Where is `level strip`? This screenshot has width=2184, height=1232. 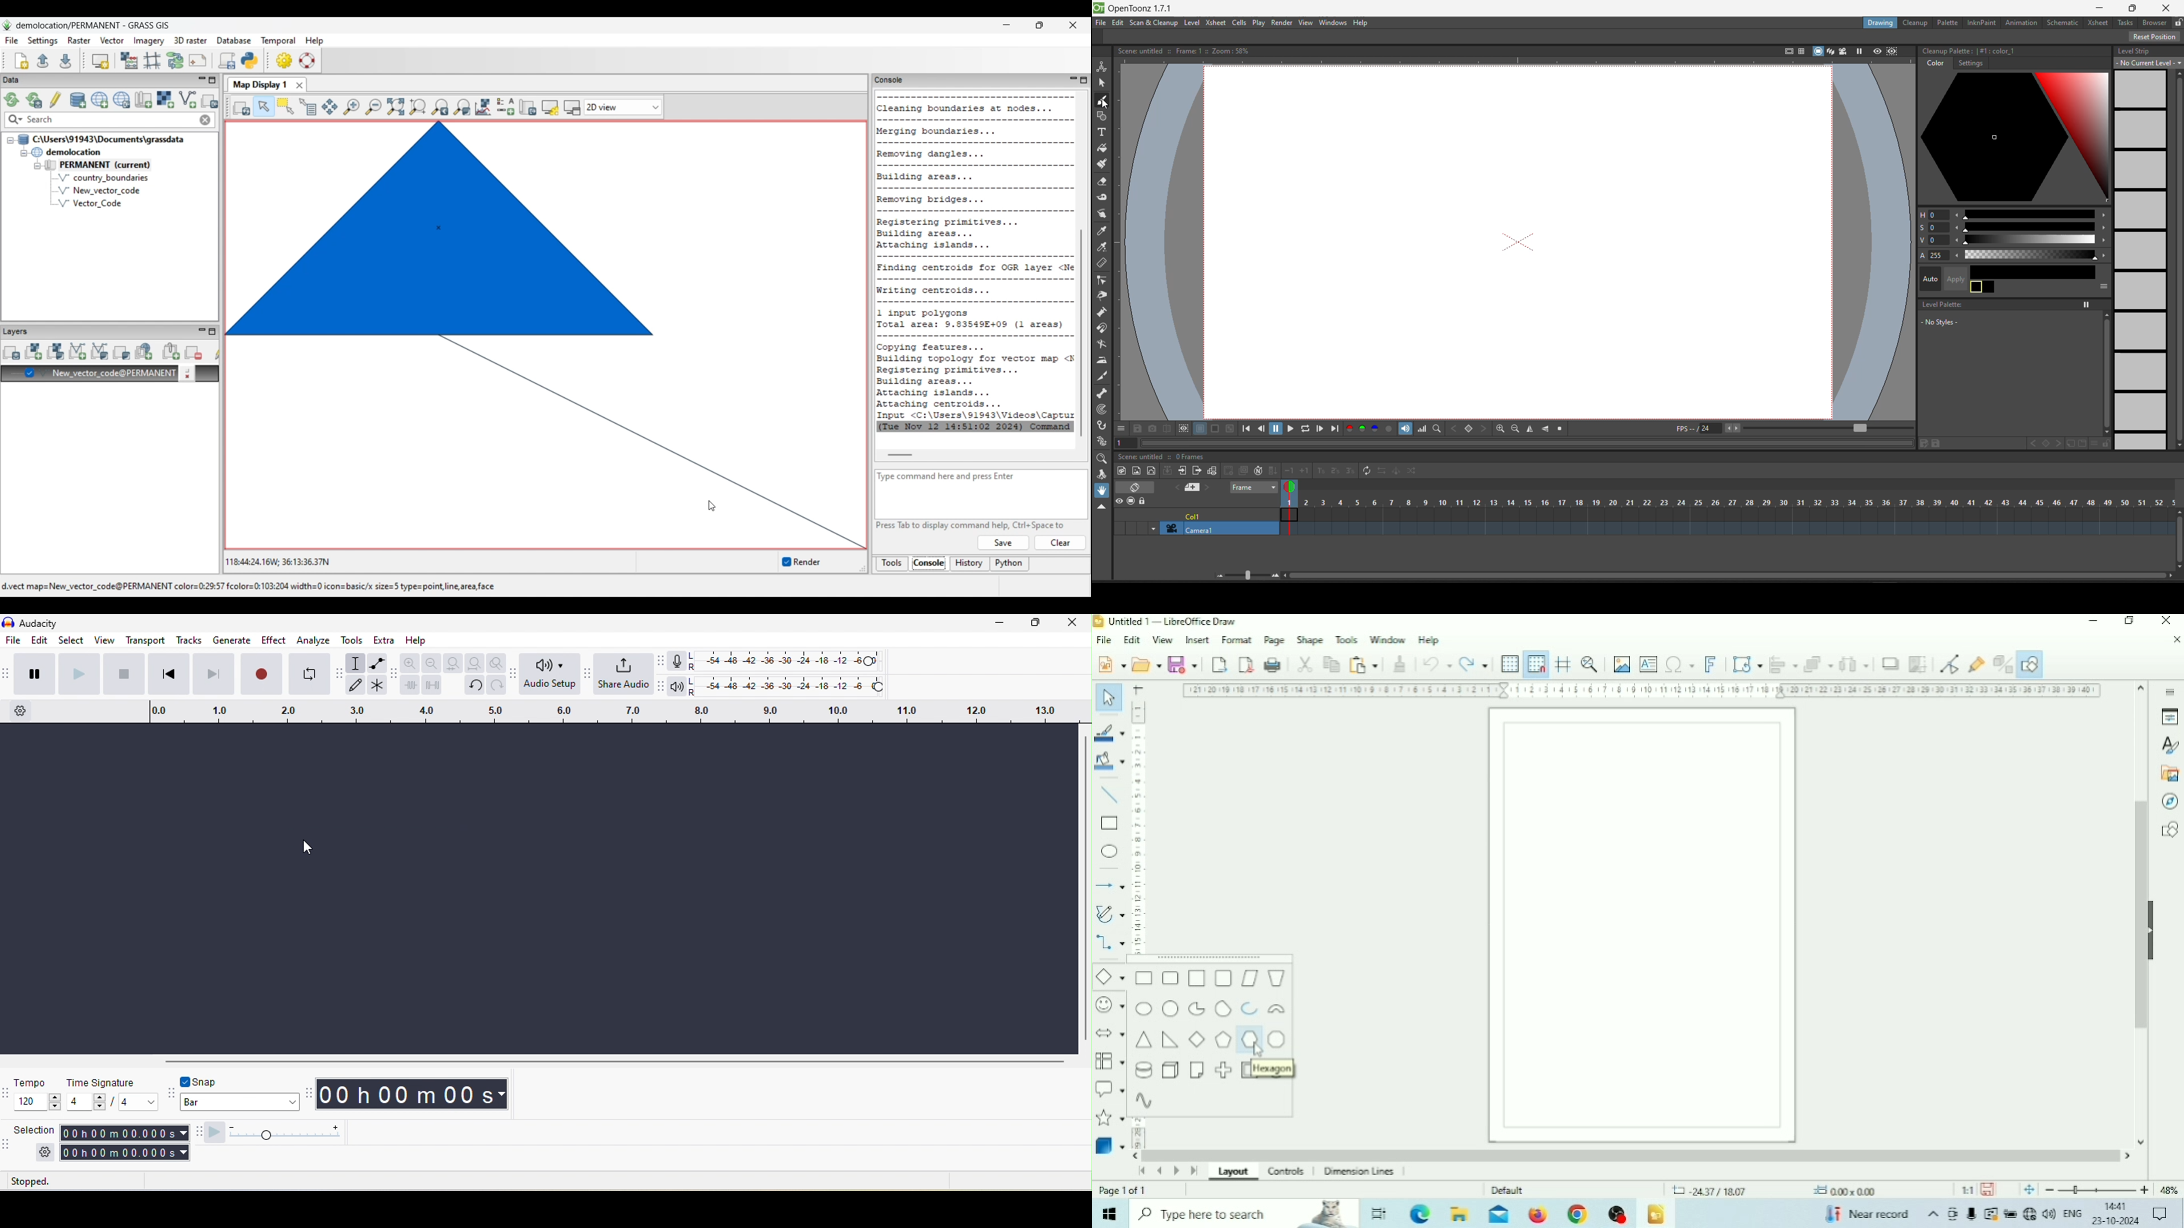 level strip is located at coordinates (2138, 52).